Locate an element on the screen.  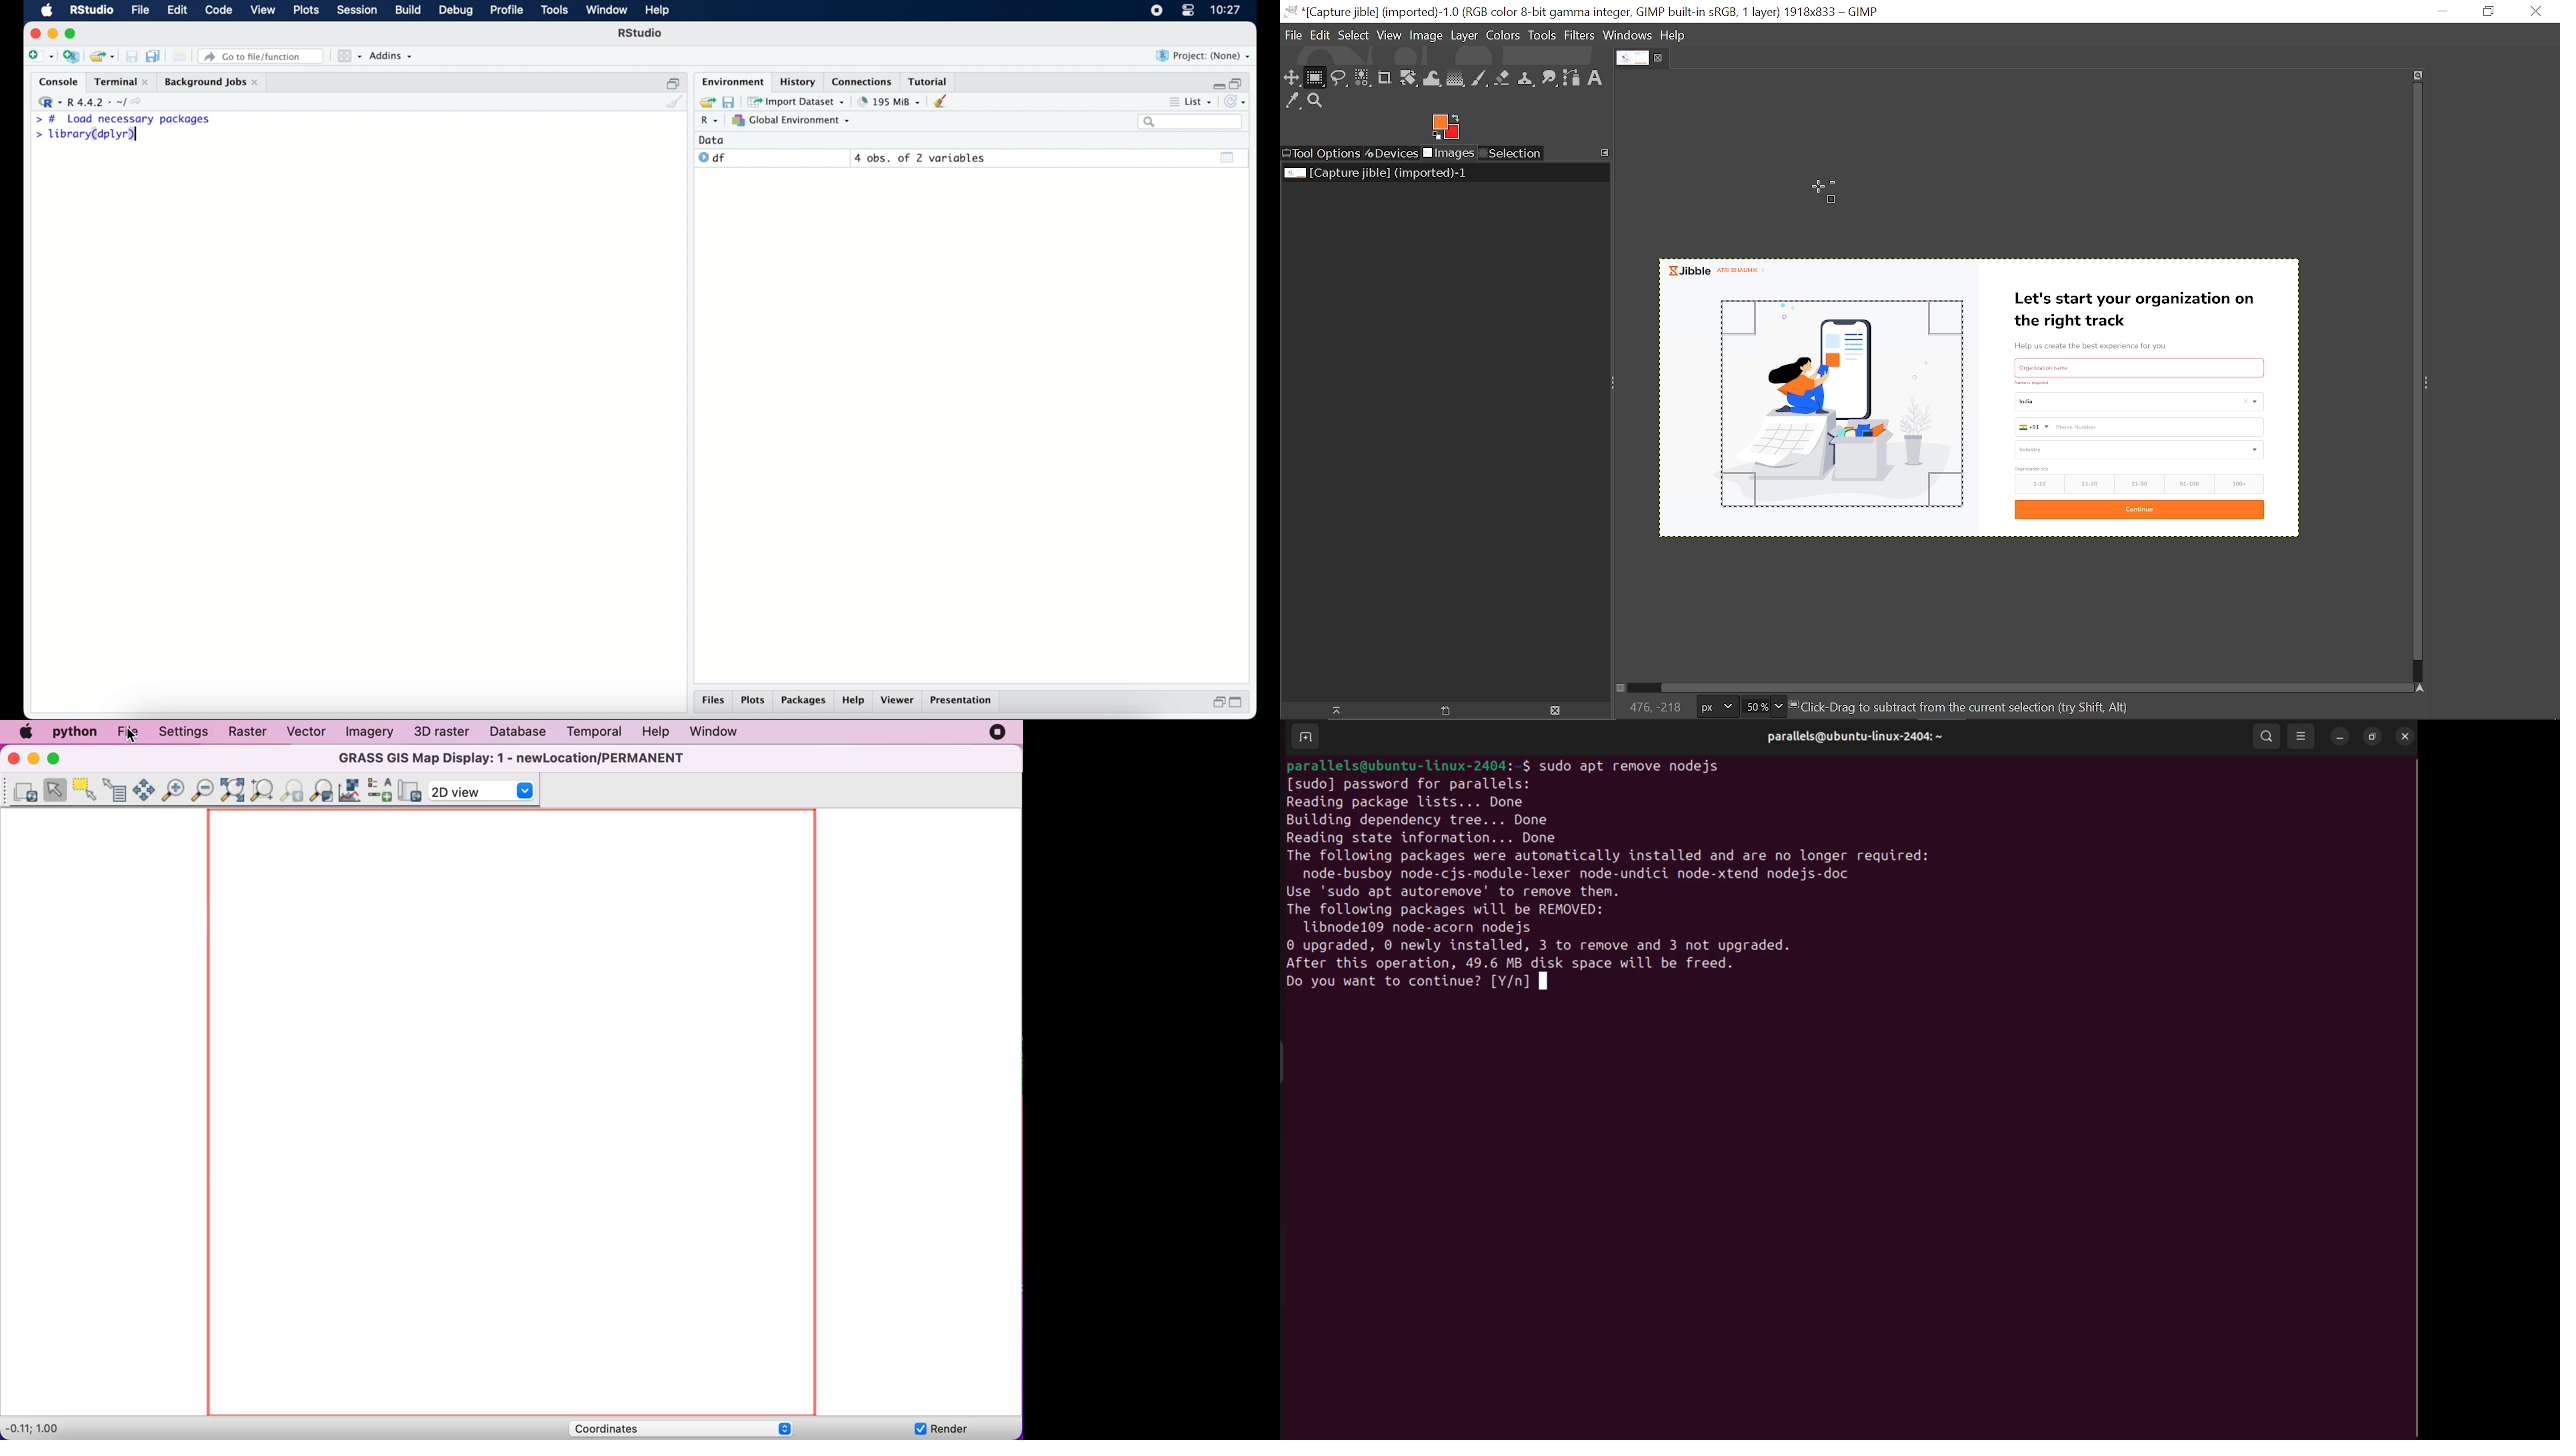
195 MB is located at coordinates (888, 101).